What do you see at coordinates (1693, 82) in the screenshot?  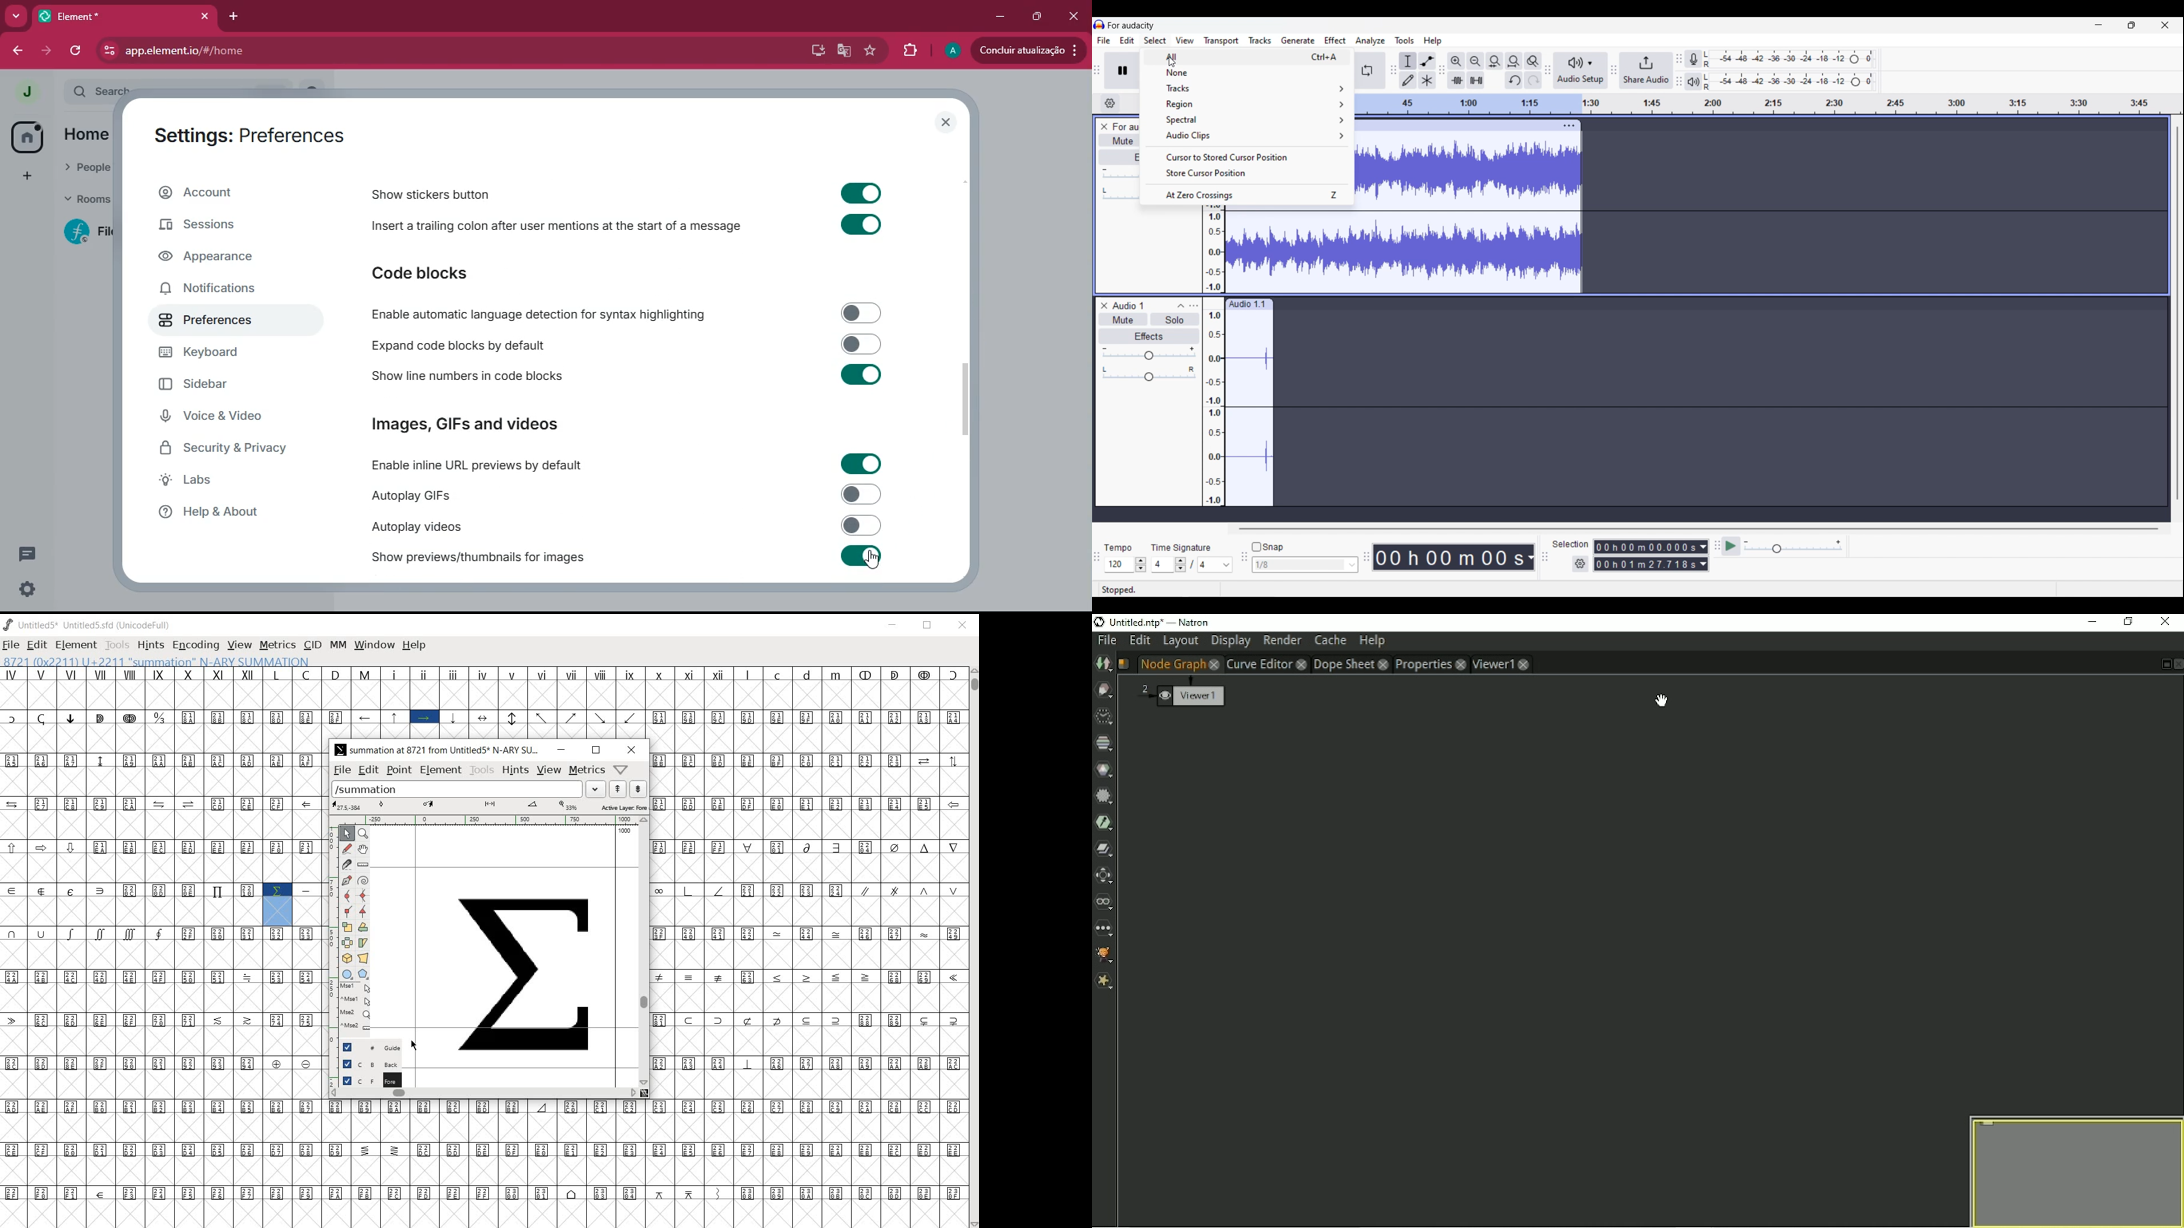 I see `Playback meter` at bounding box center [1693, 82].